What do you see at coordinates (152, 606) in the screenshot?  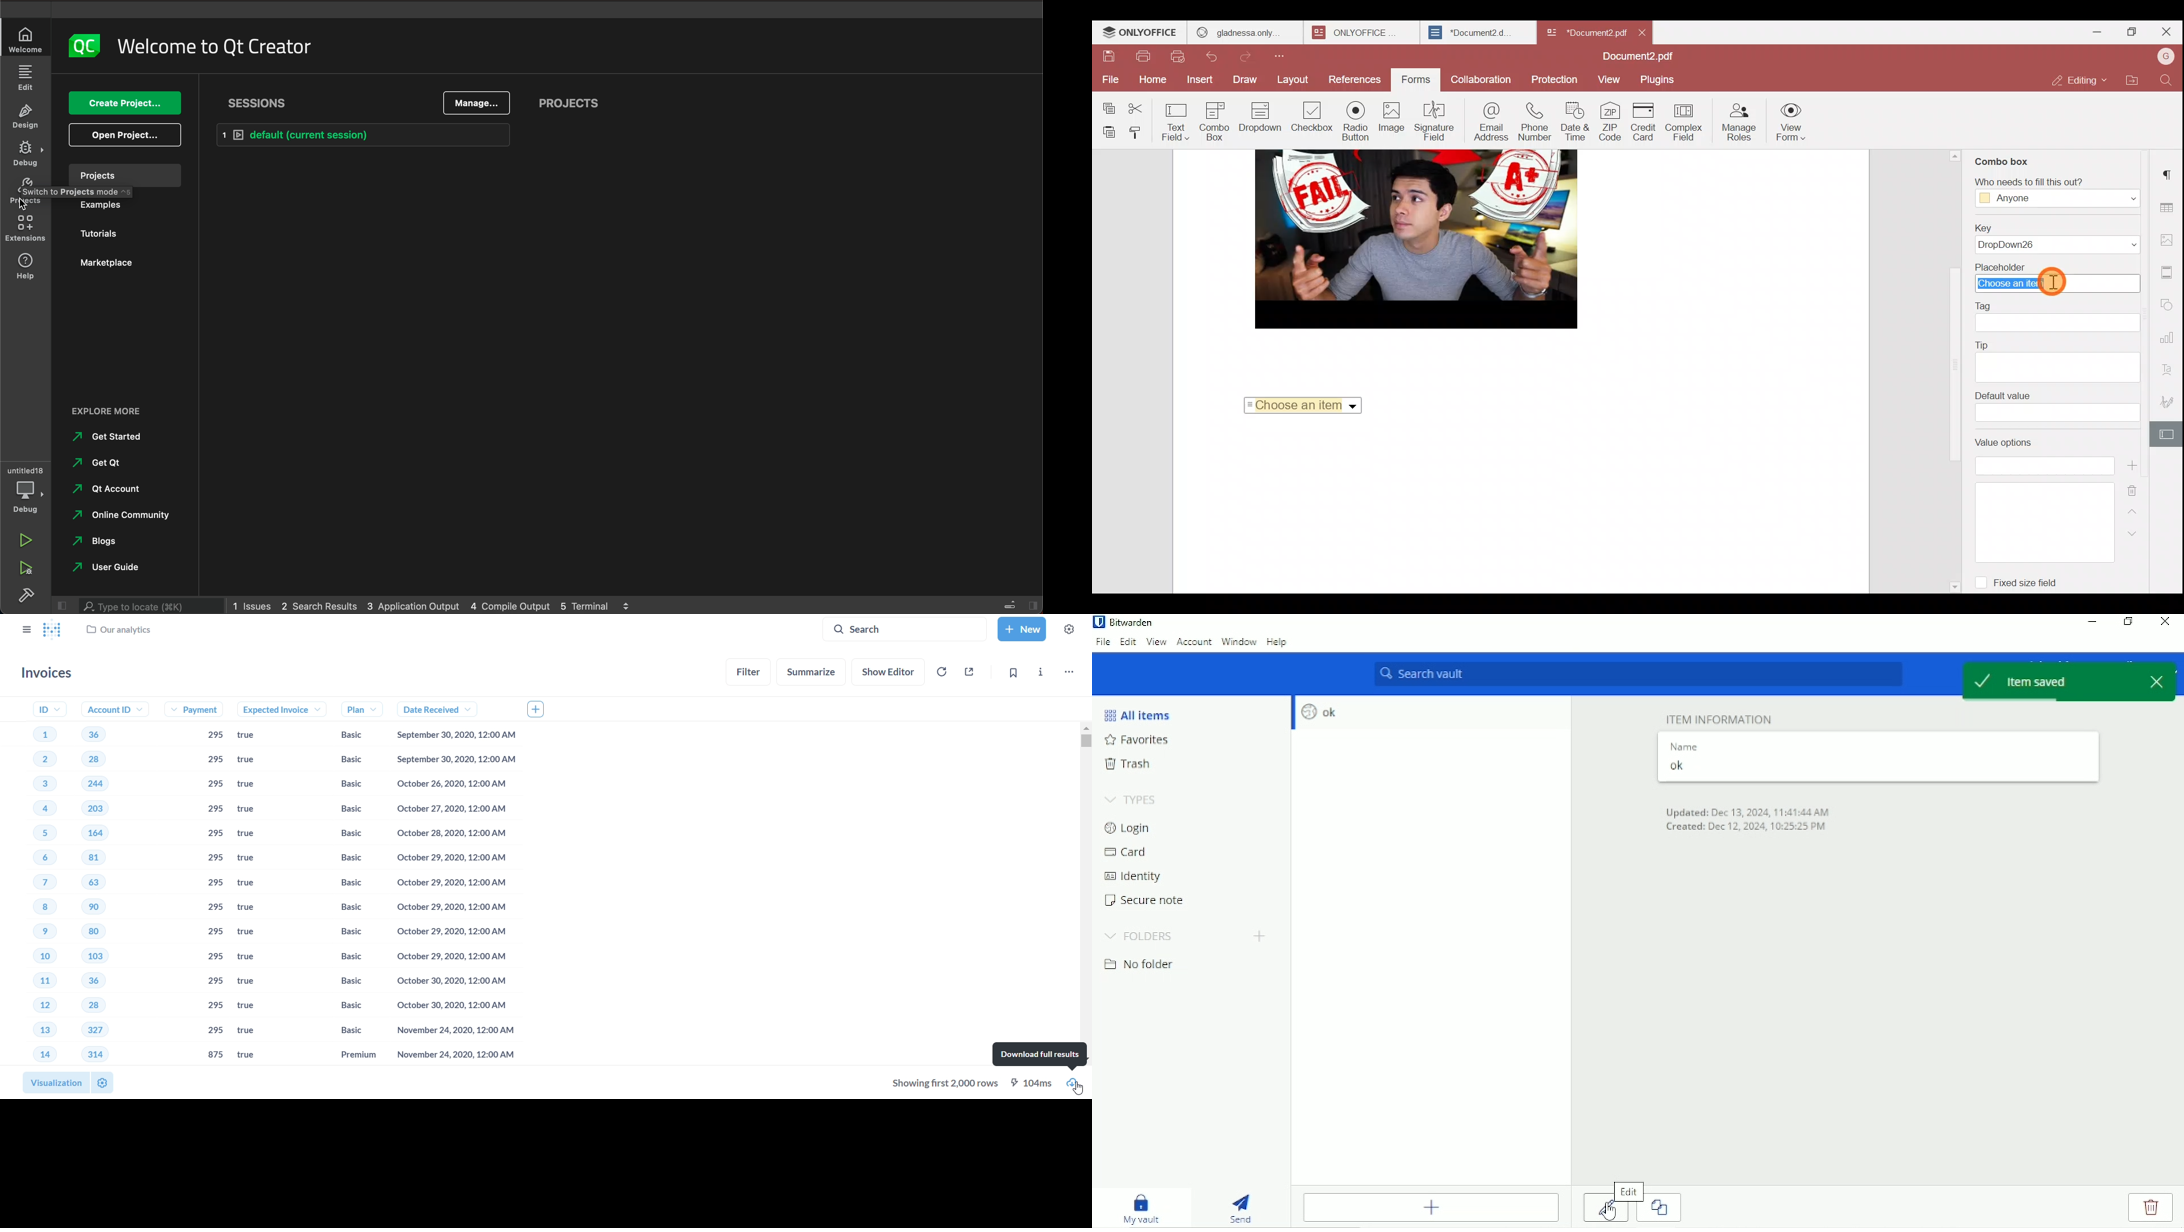 I see `search` at bounding box center [152, 606].